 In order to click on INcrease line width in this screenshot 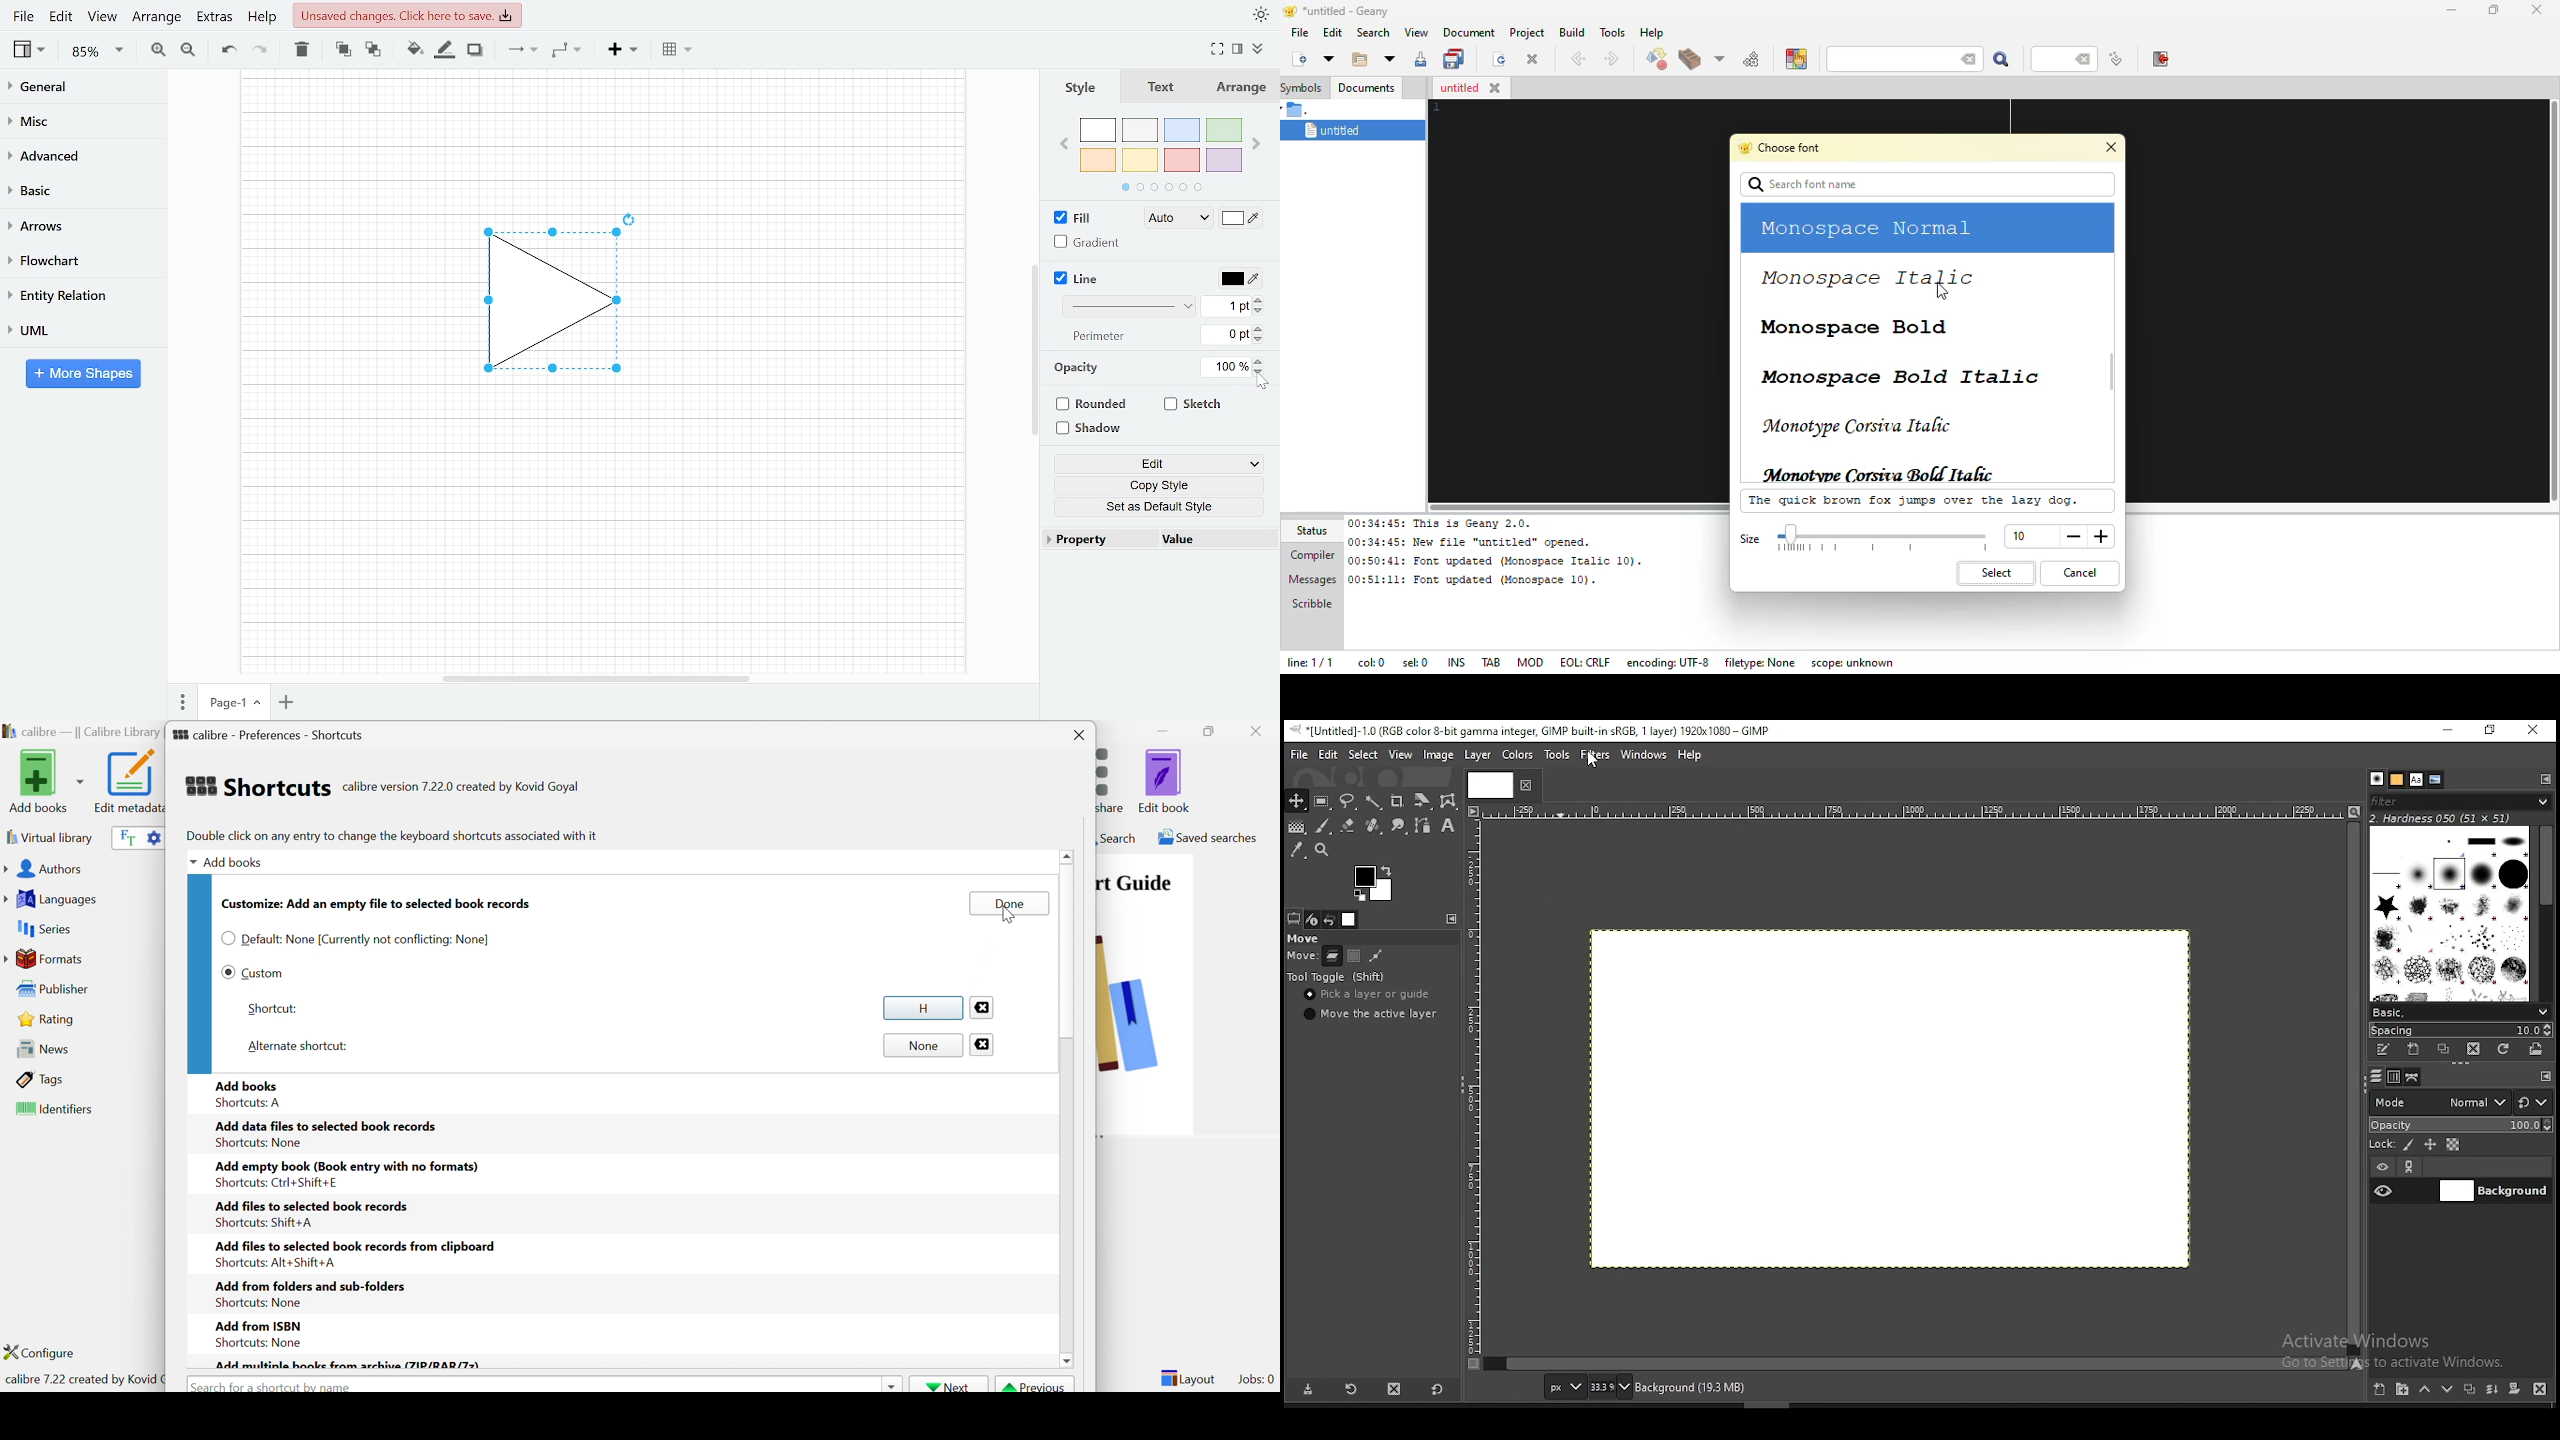, I will do `click(1261, 297)`.